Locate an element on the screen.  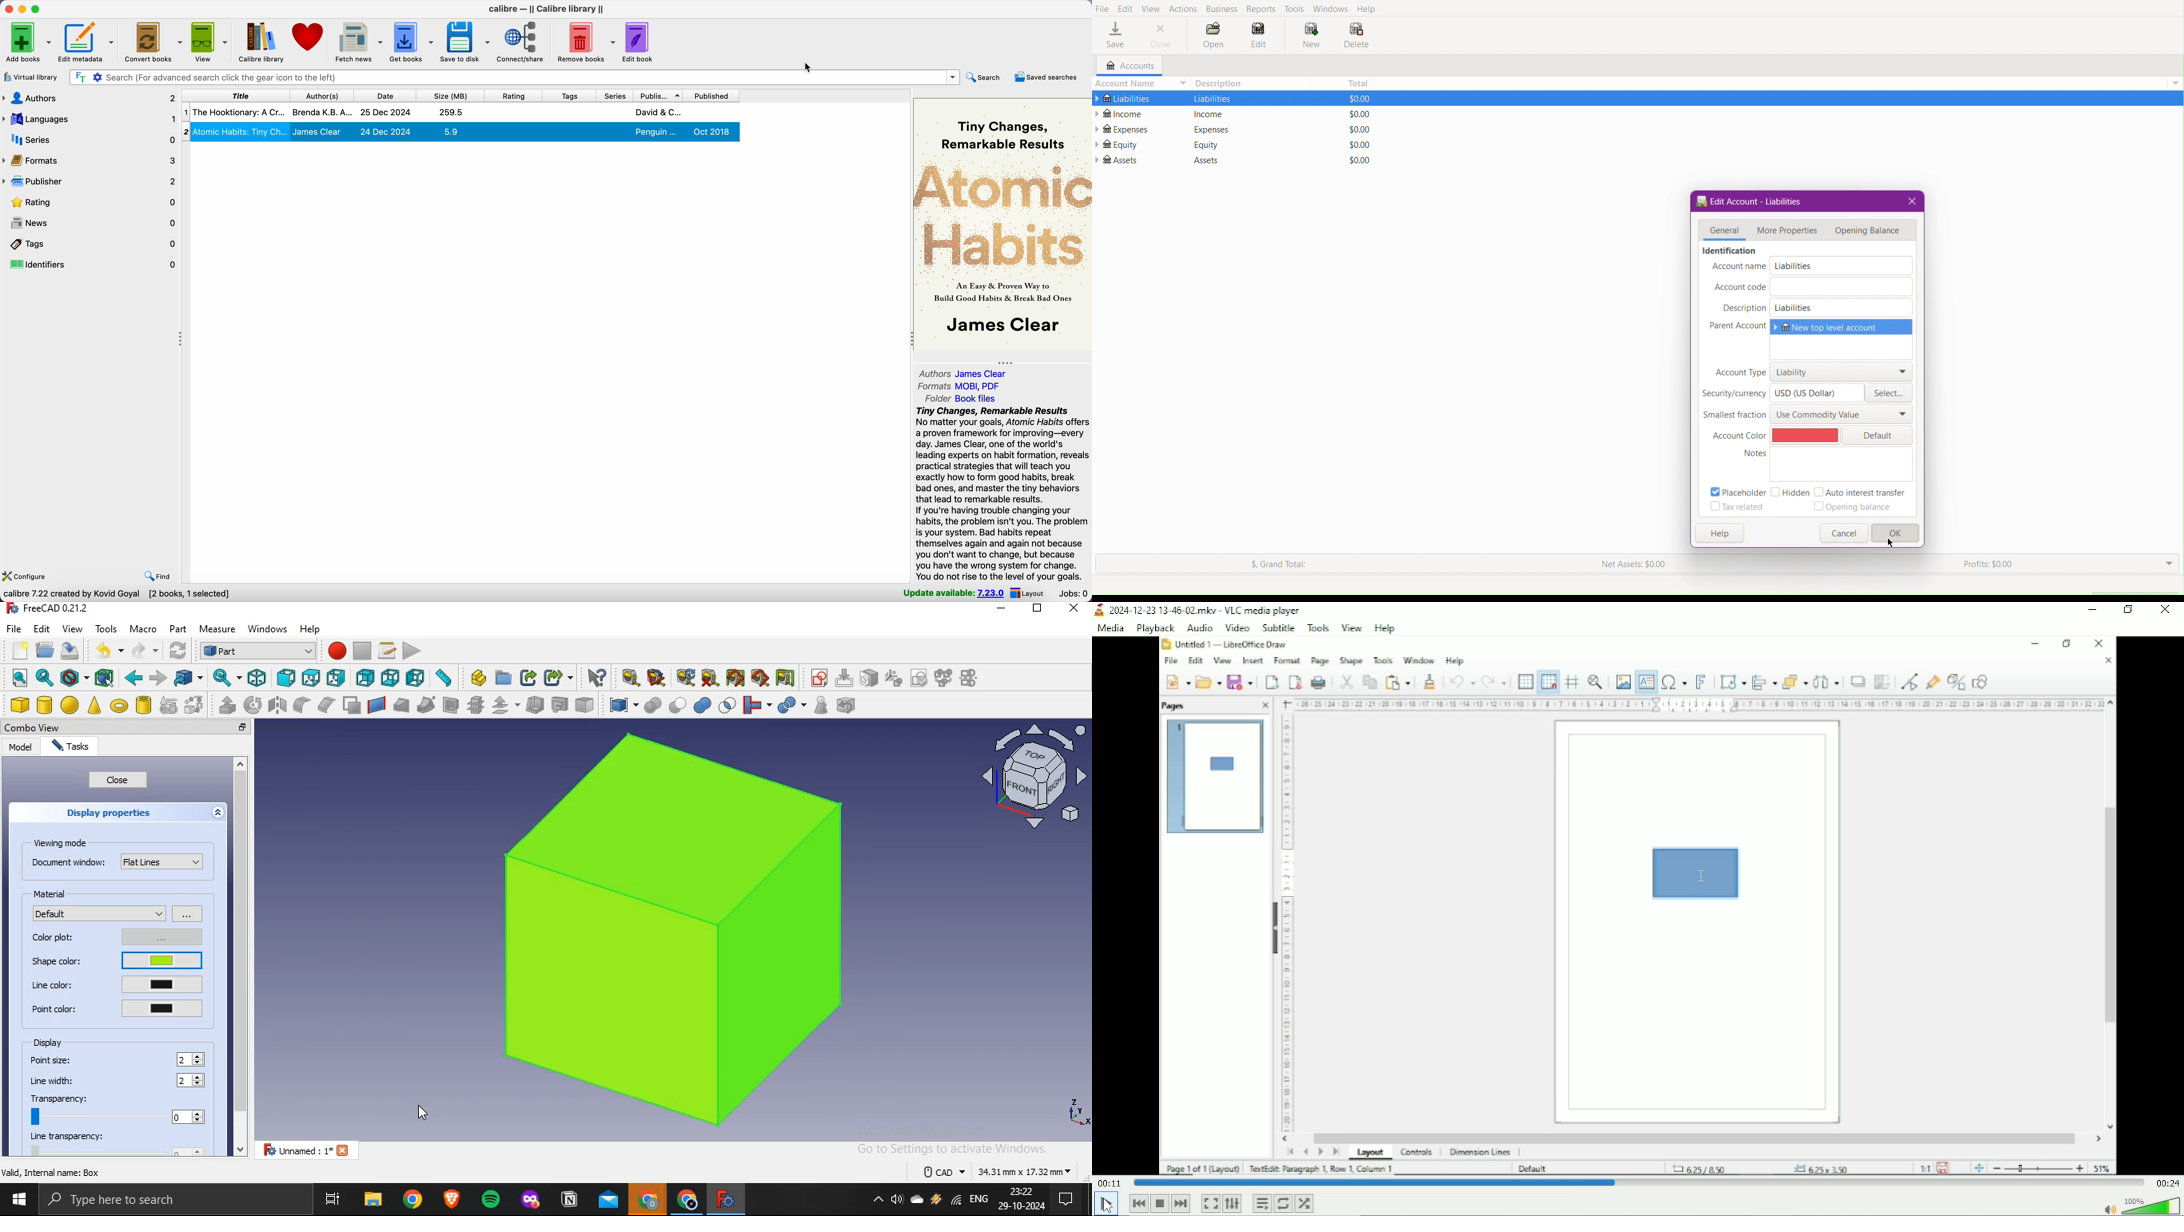
wifi is located at coordinates (956, 1203).